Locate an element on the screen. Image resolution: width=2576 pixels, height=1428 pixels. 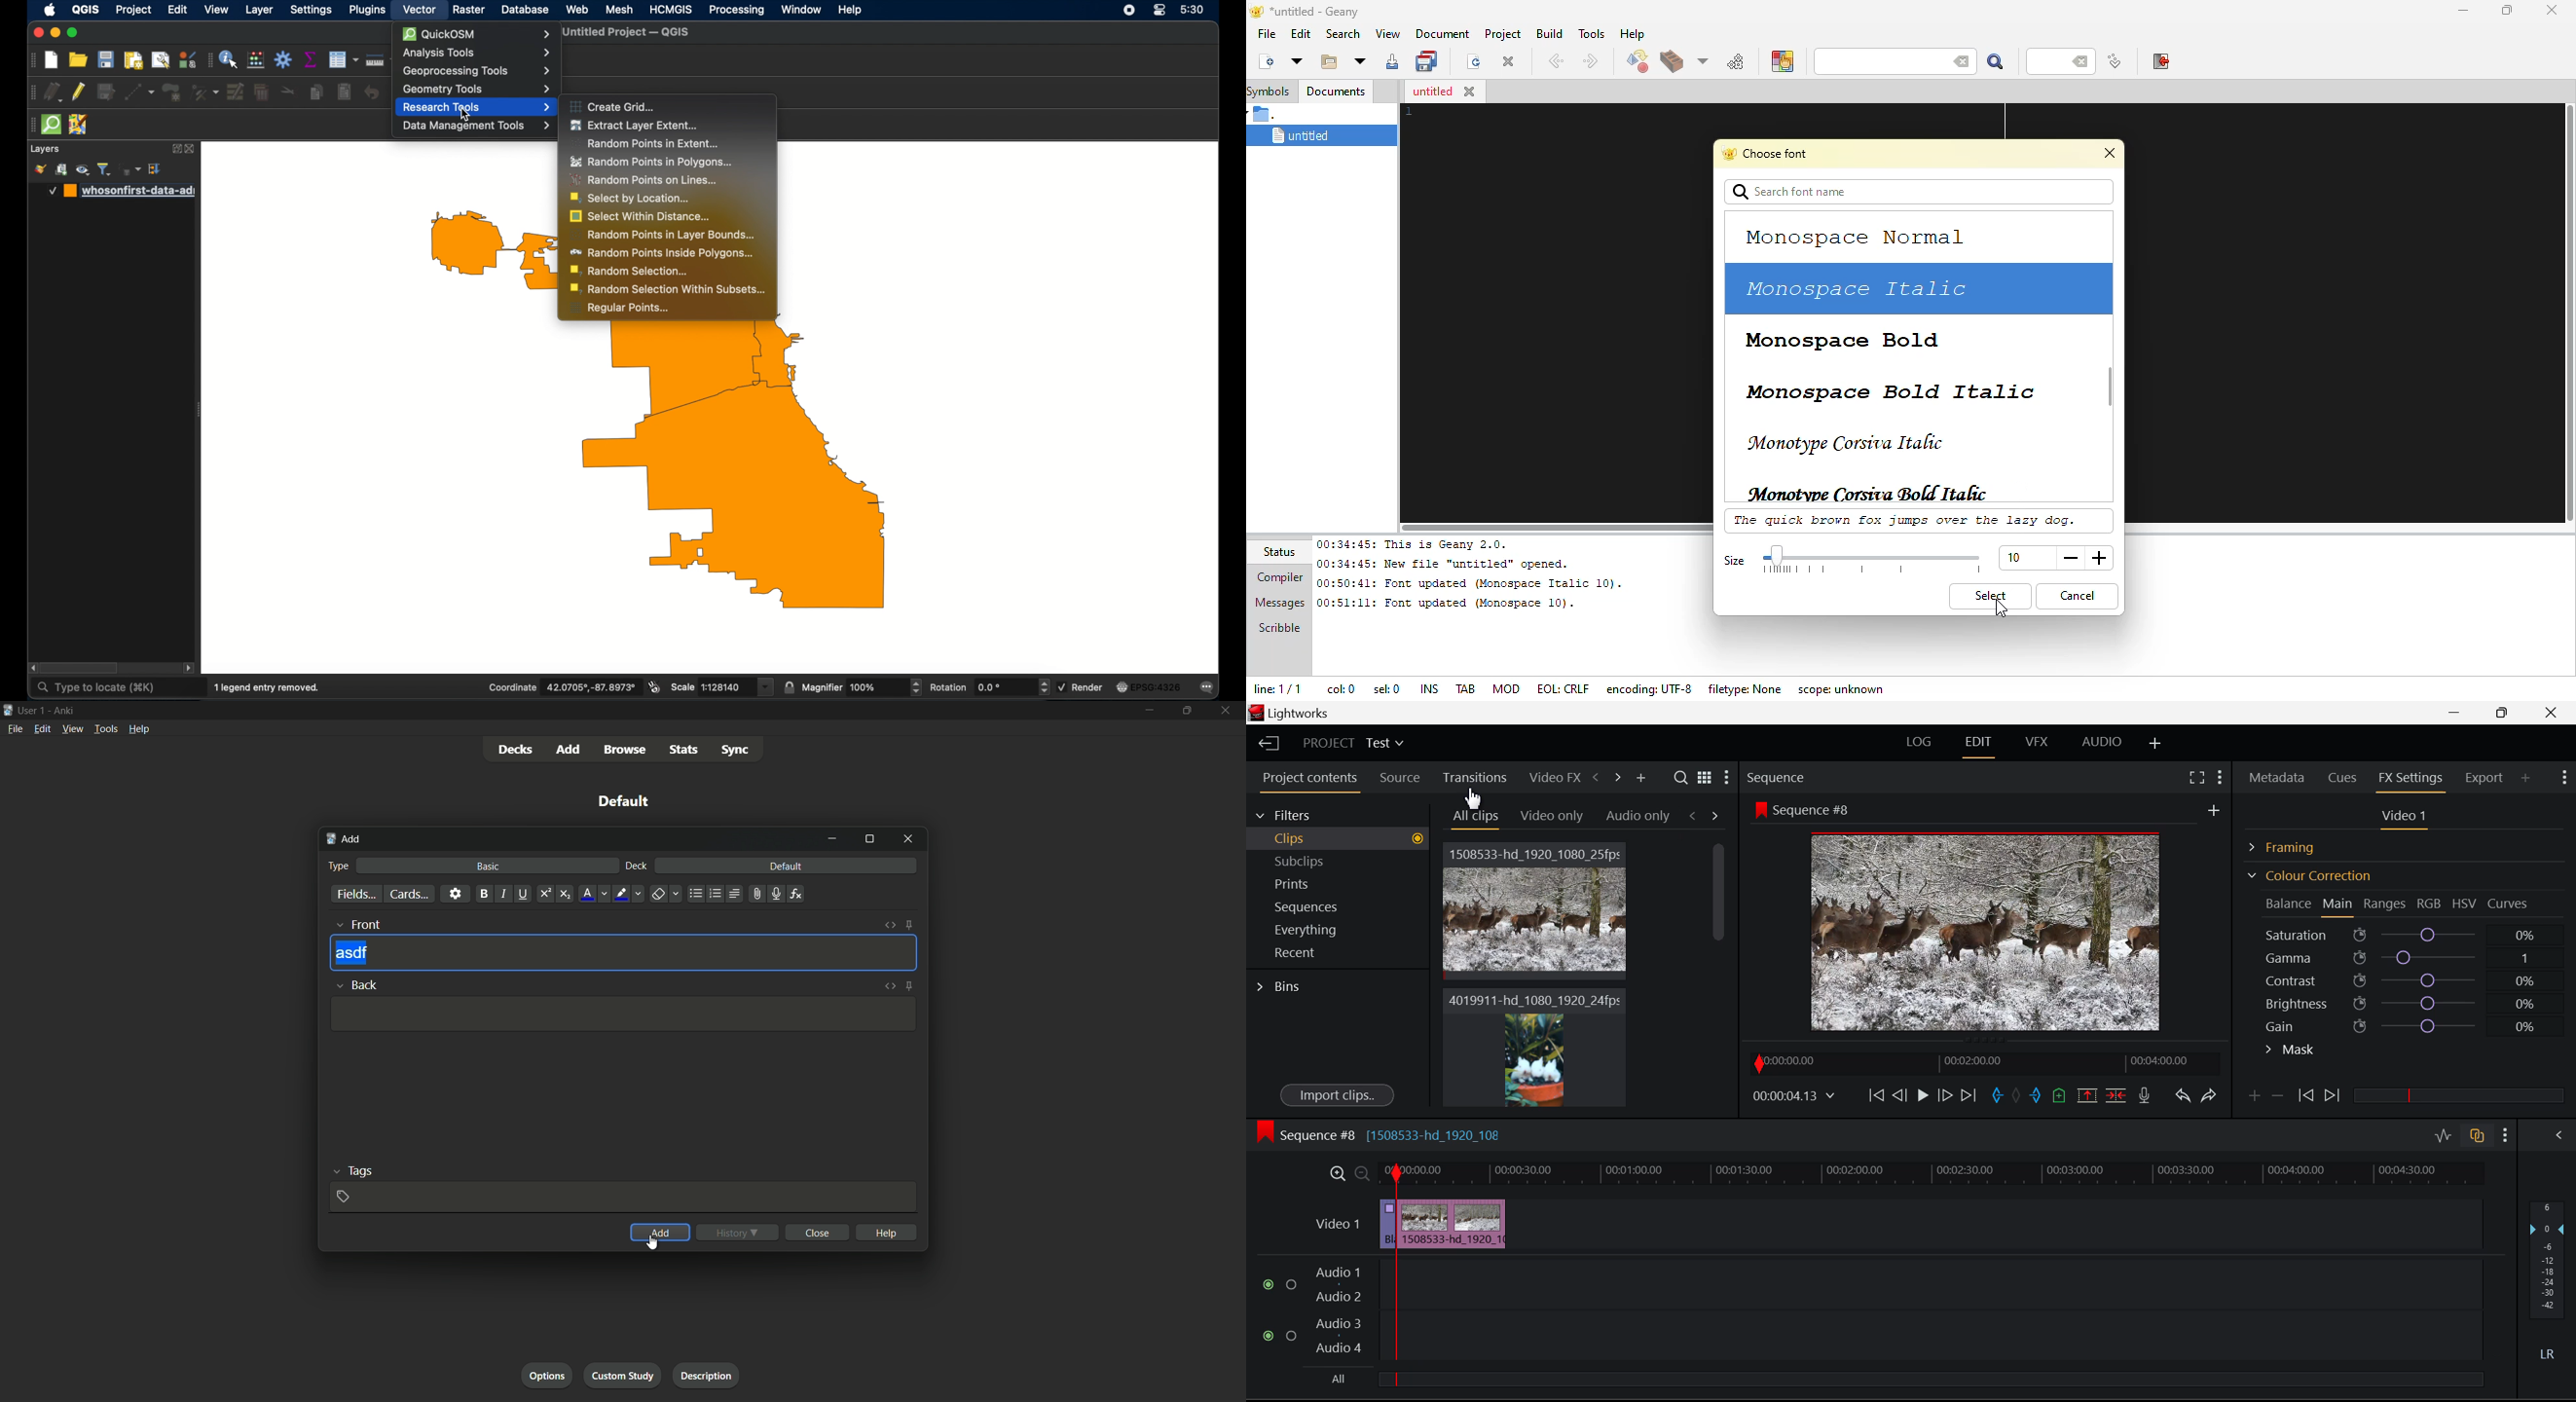
scroll box is located at coordinates (82, 668).